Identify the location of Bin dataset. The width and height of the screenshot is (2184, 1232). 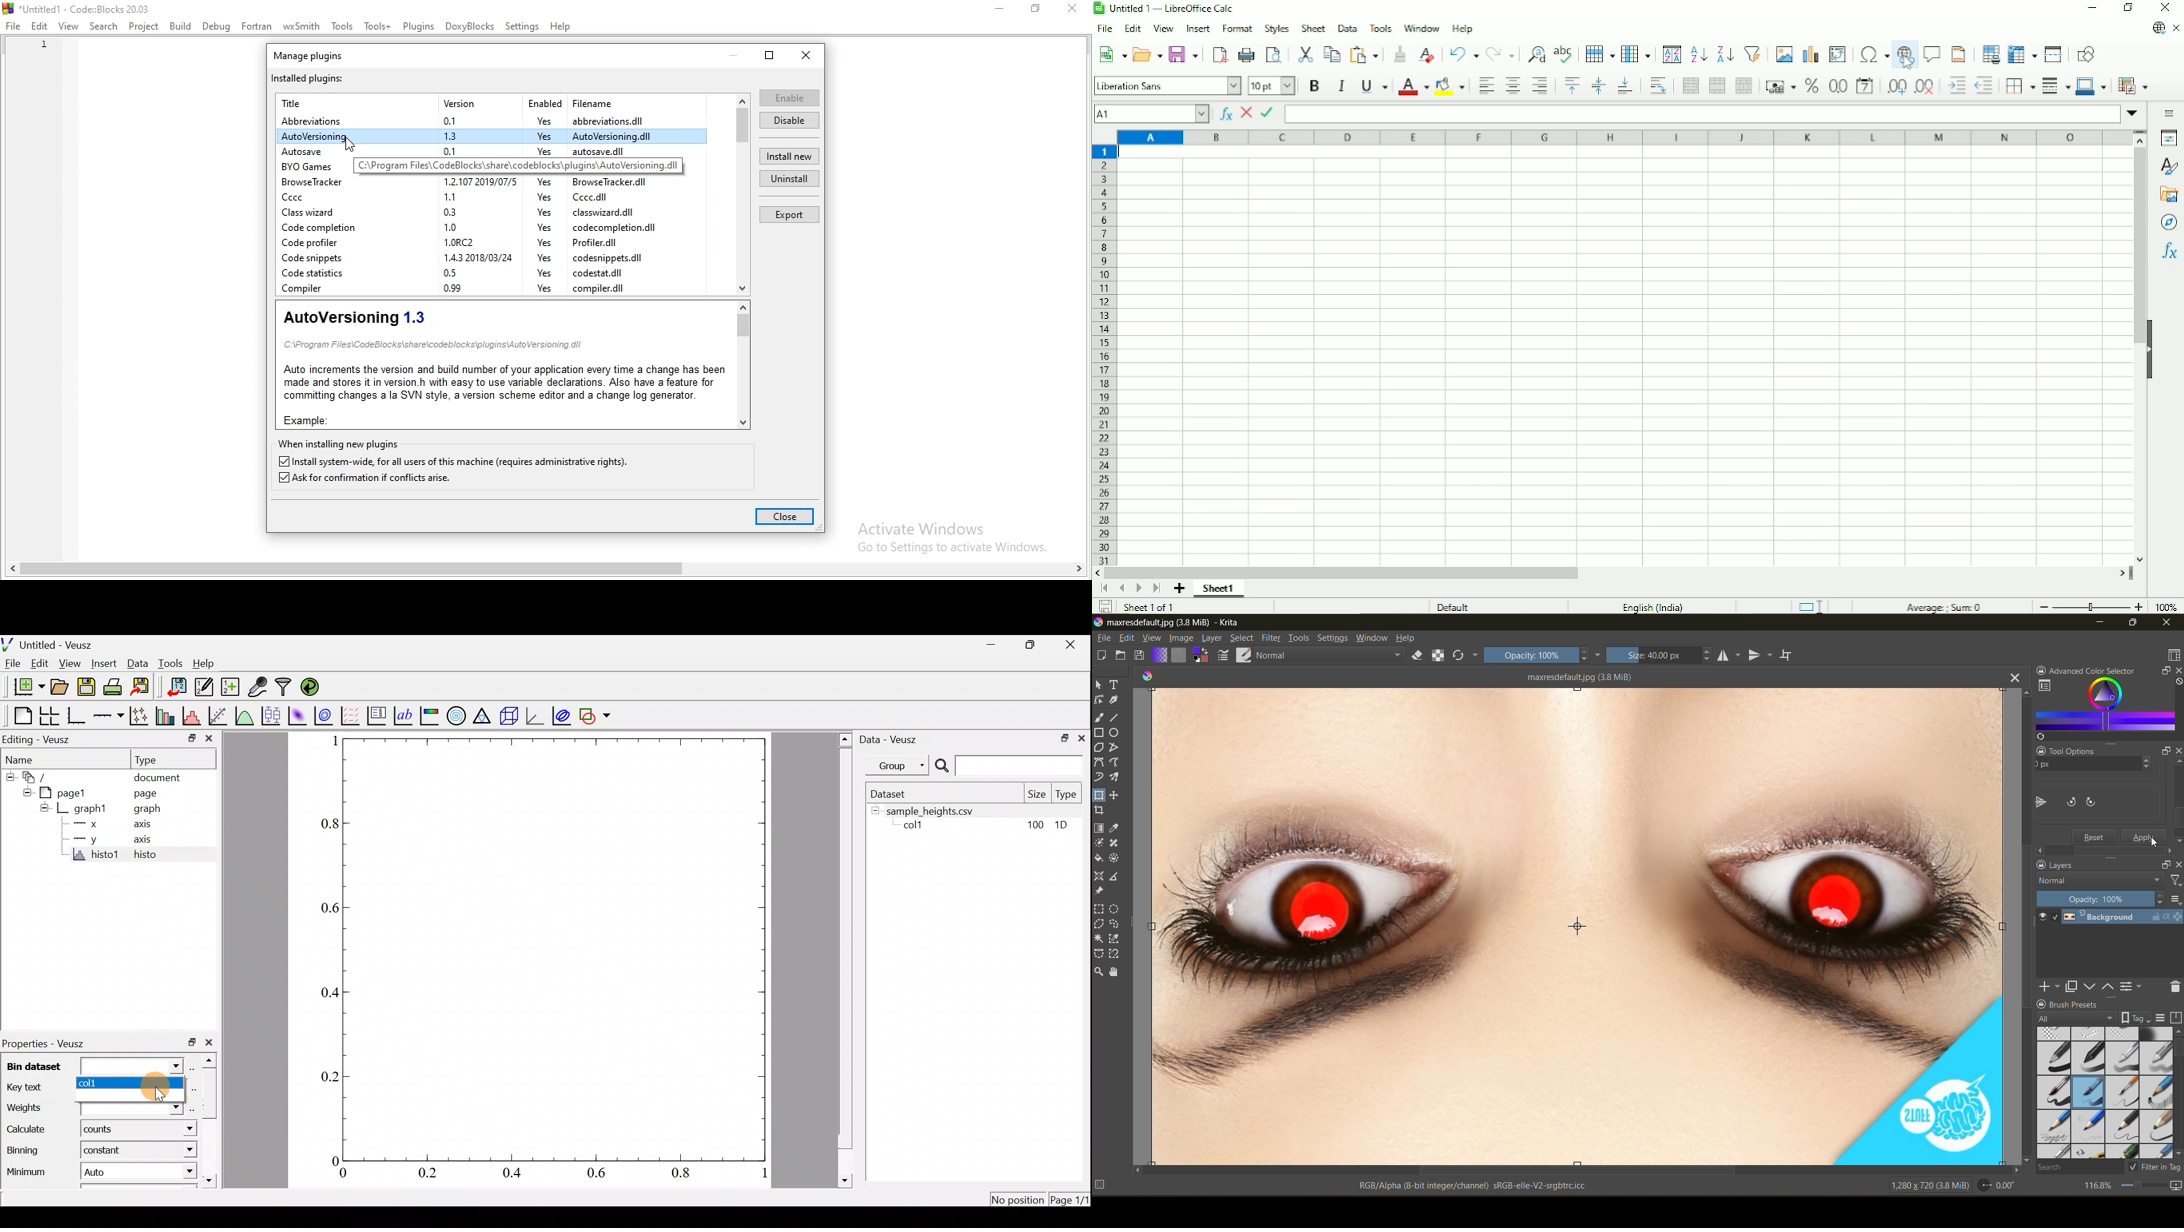
(94, 1064).